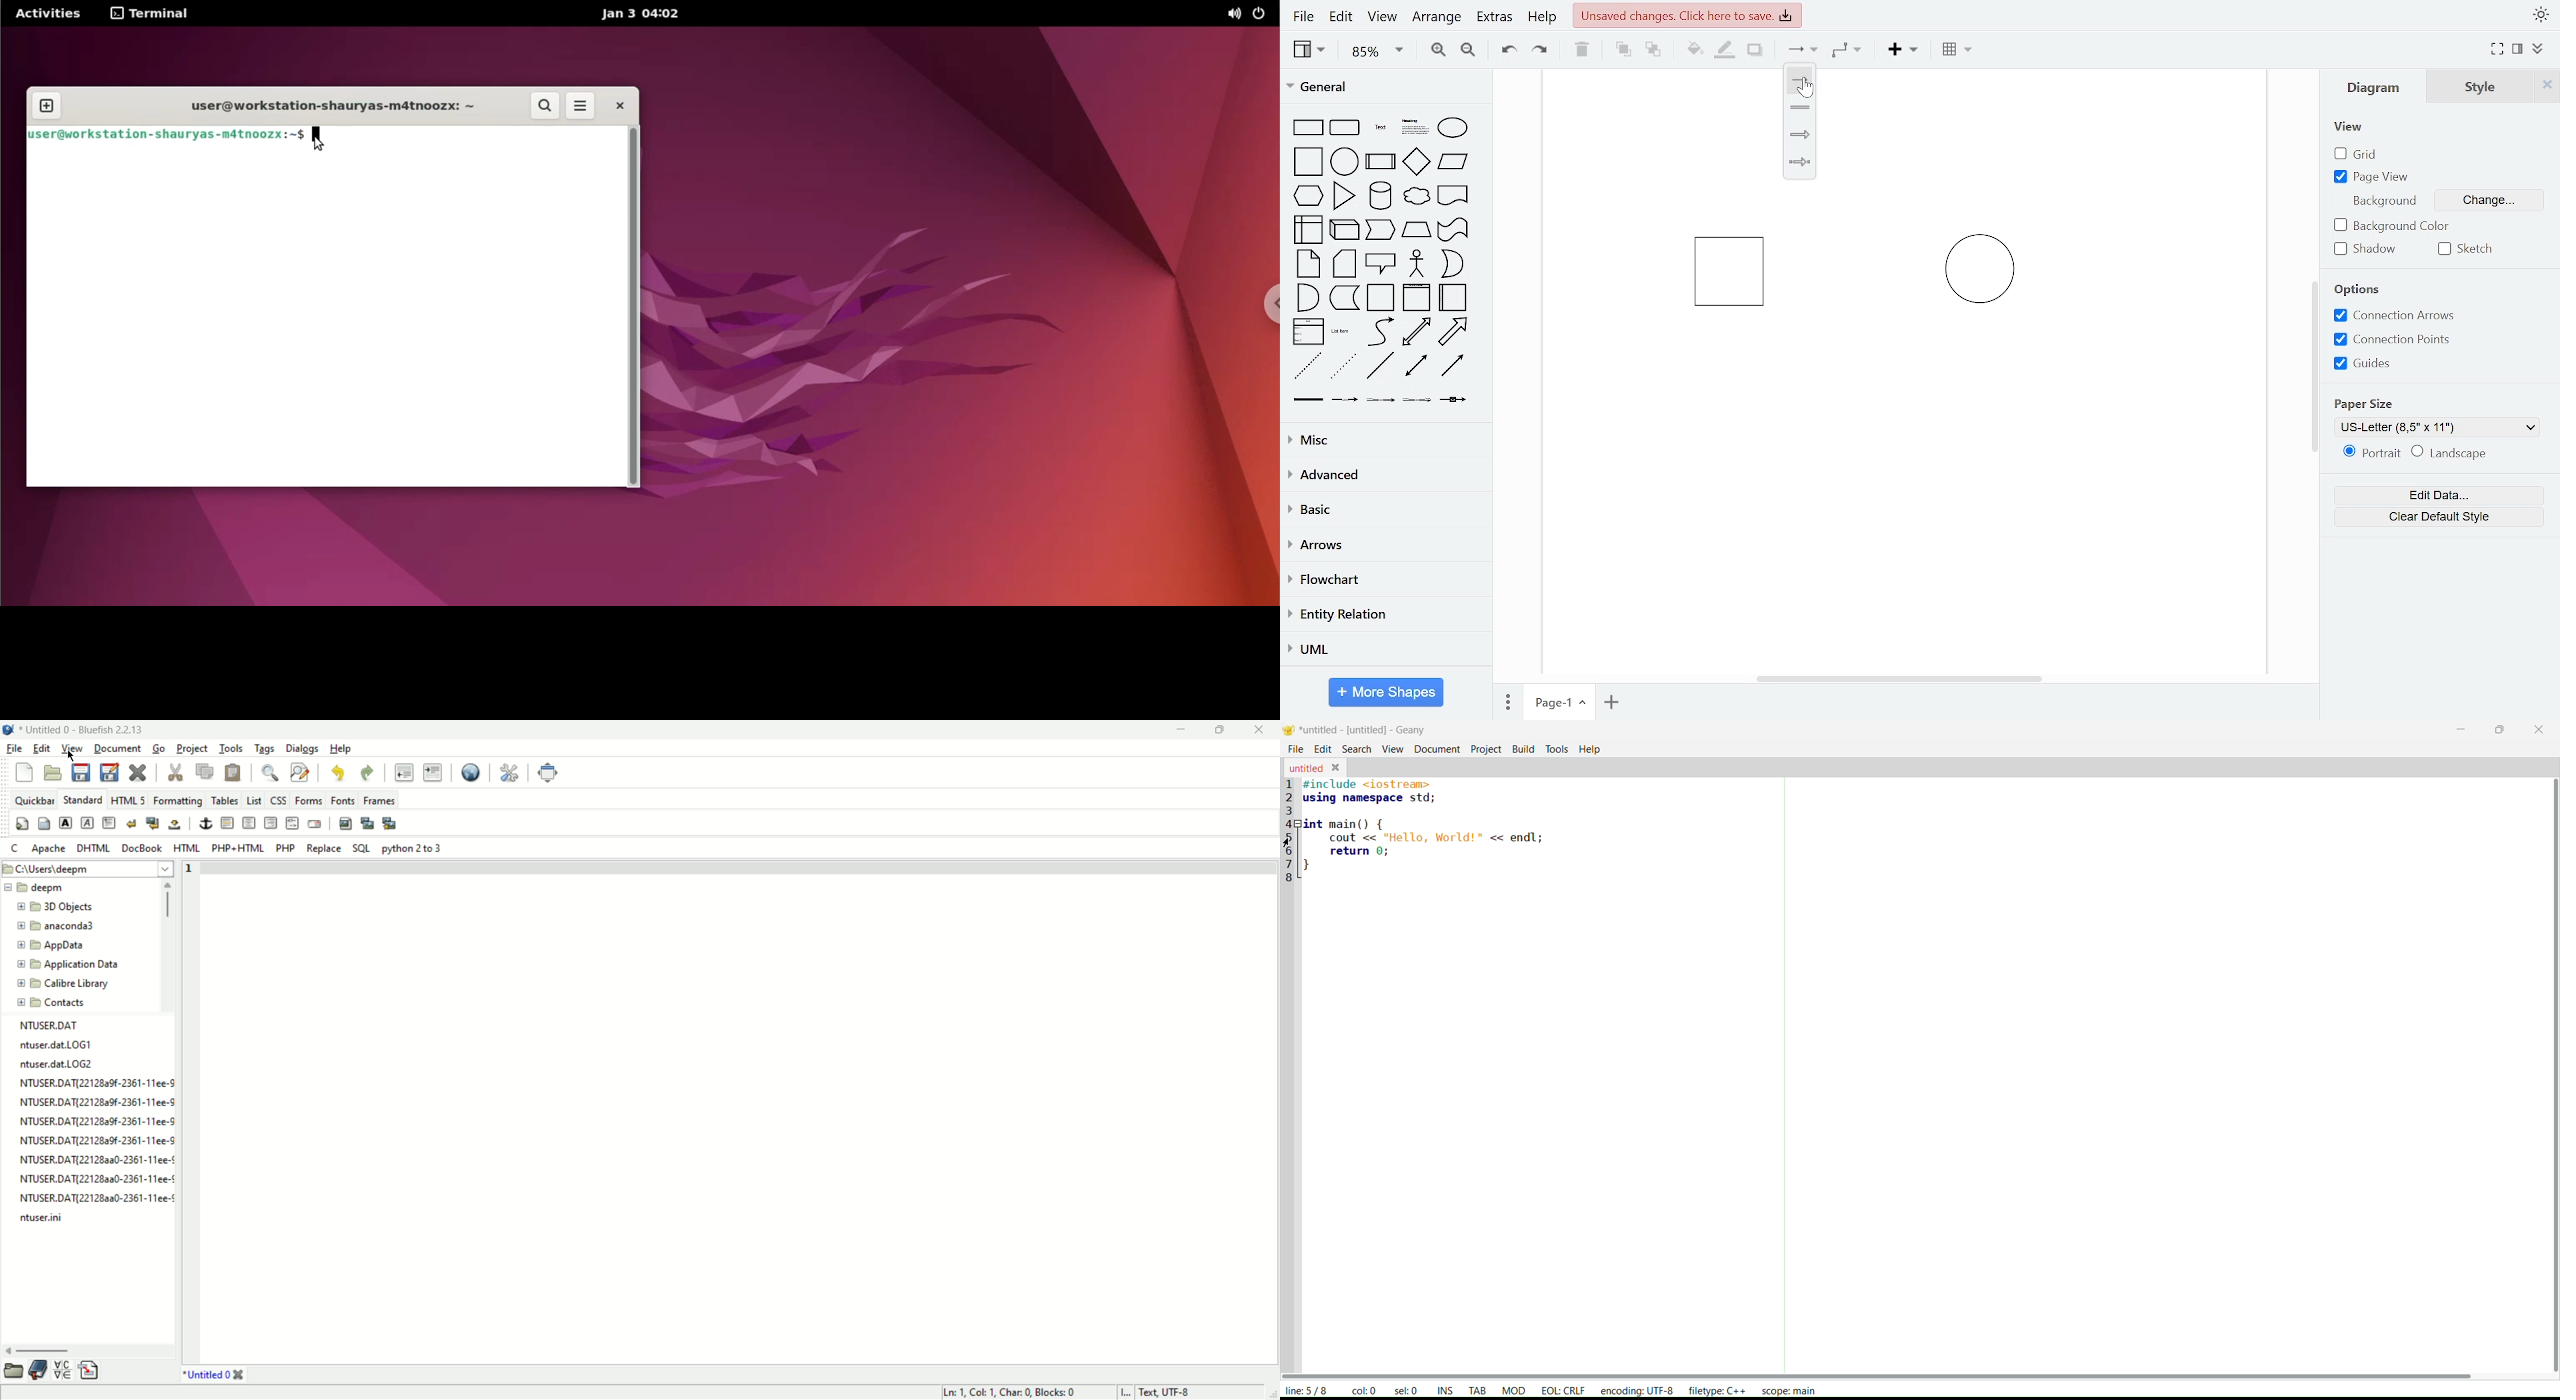  I want to click on and, so click(1308, 296).